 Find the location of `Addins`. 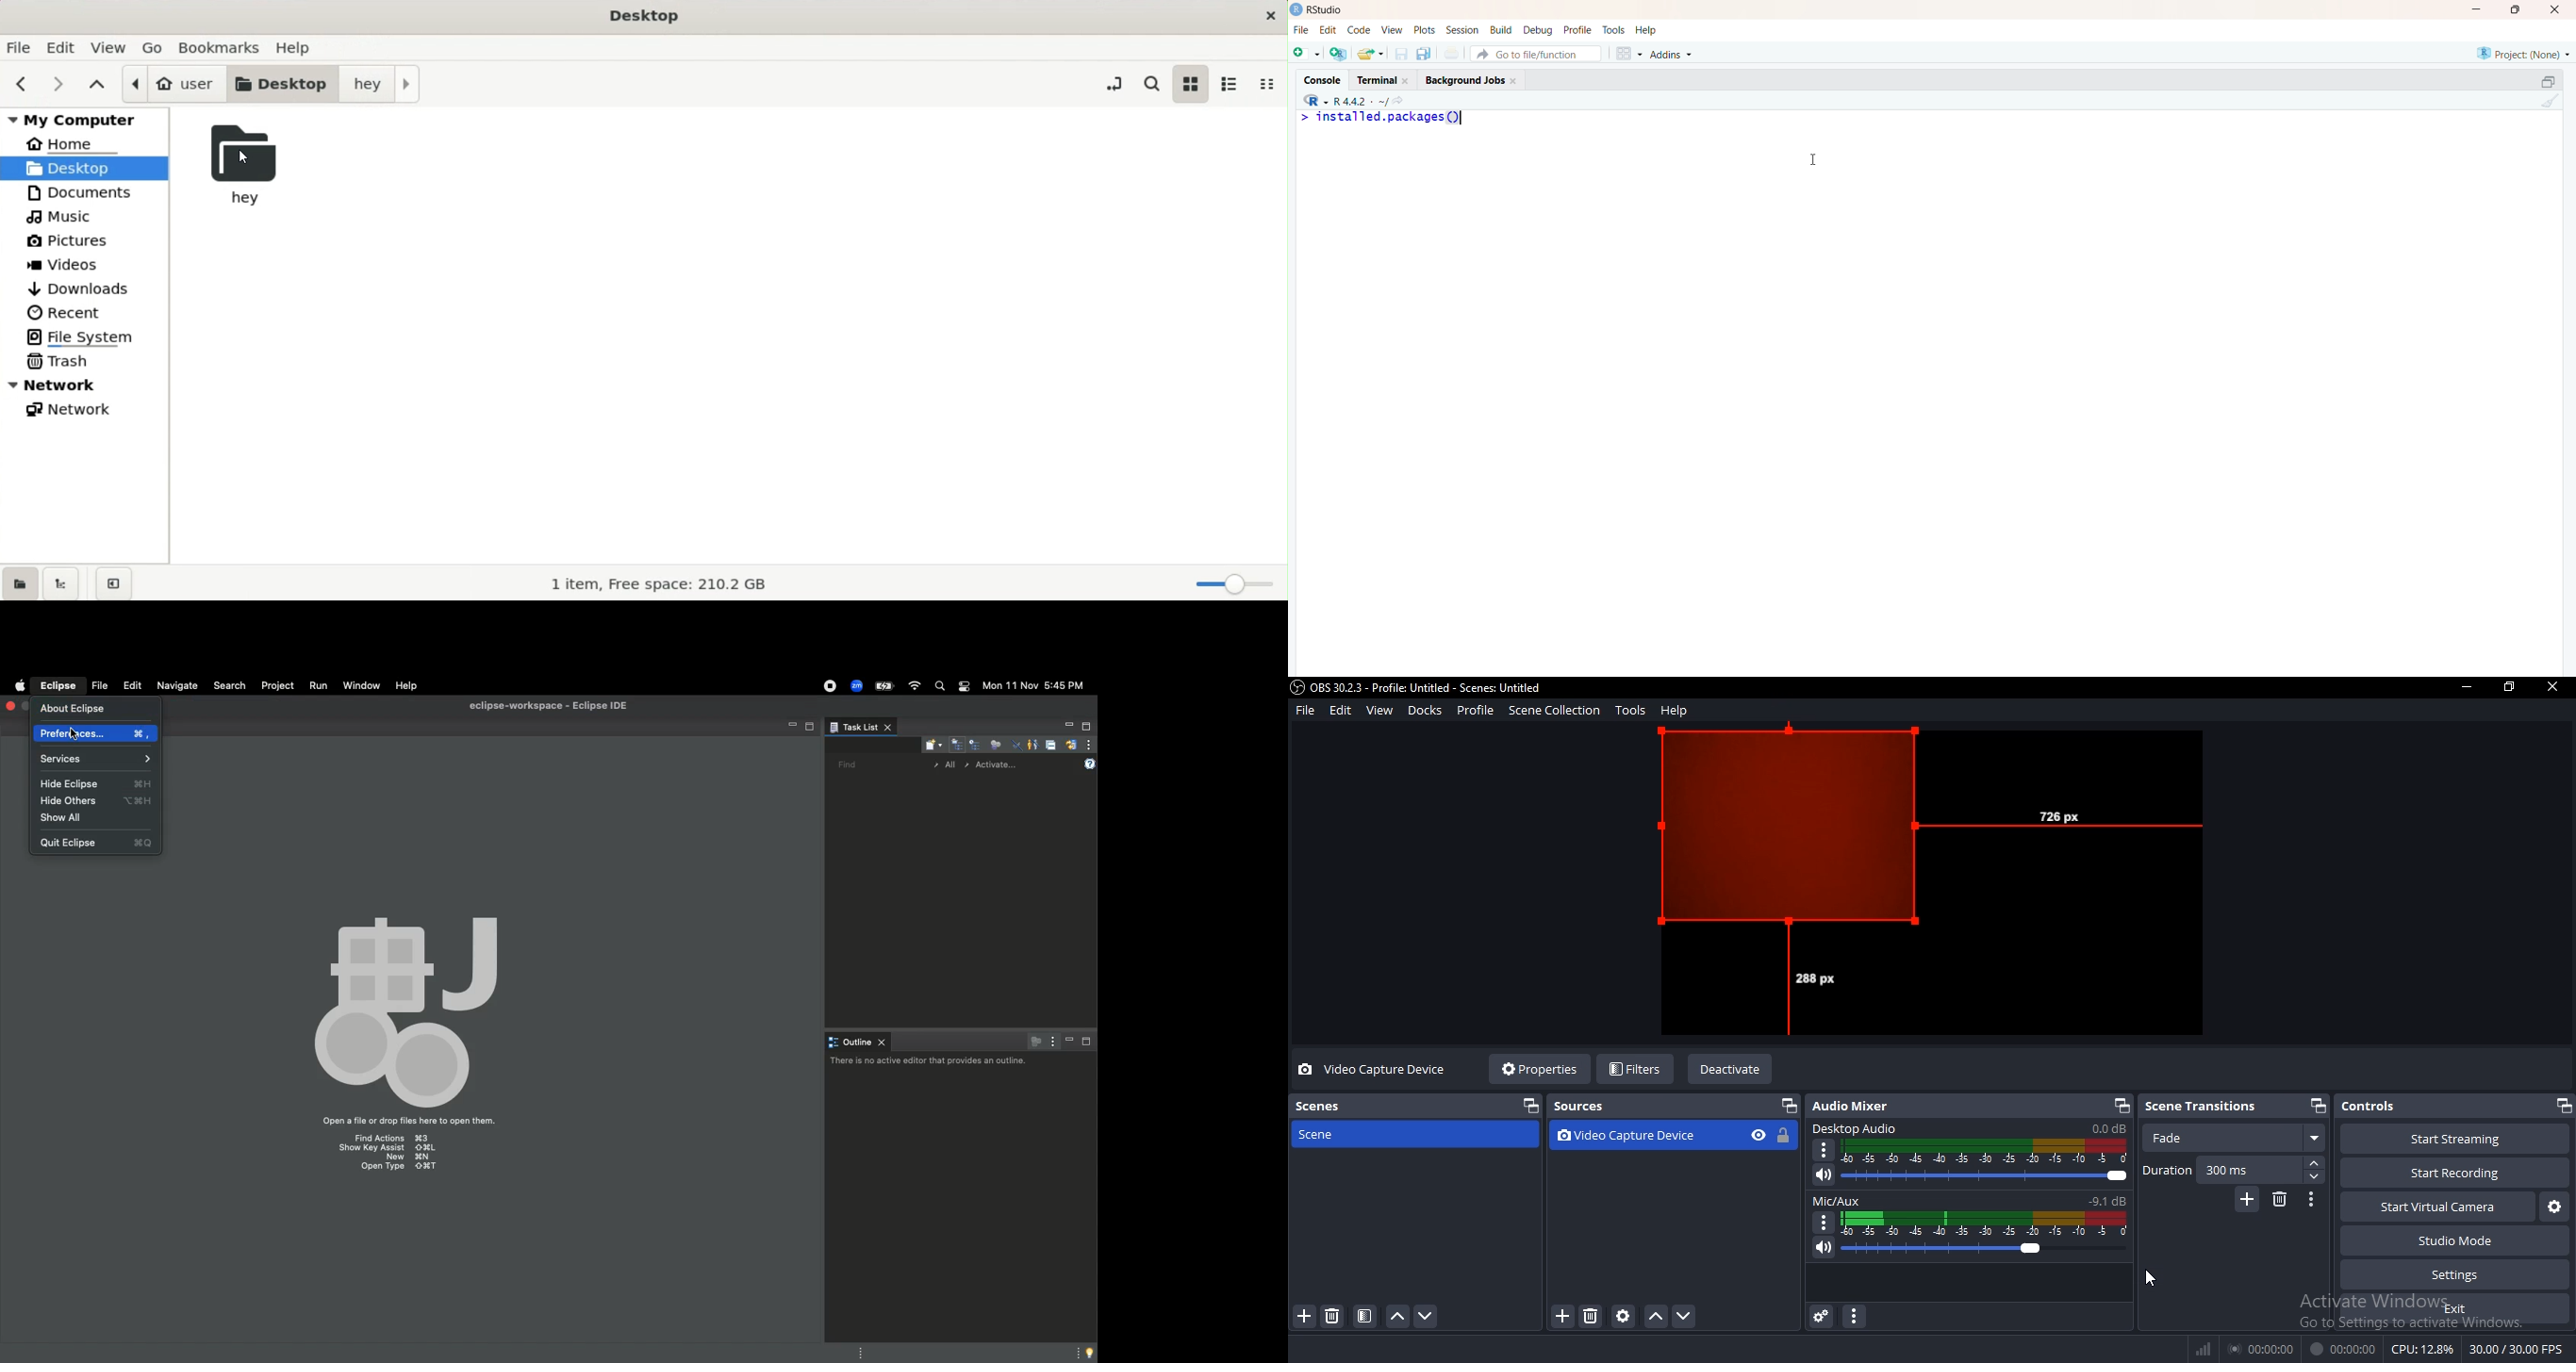

Addins is located at coordinates (1674, 55).